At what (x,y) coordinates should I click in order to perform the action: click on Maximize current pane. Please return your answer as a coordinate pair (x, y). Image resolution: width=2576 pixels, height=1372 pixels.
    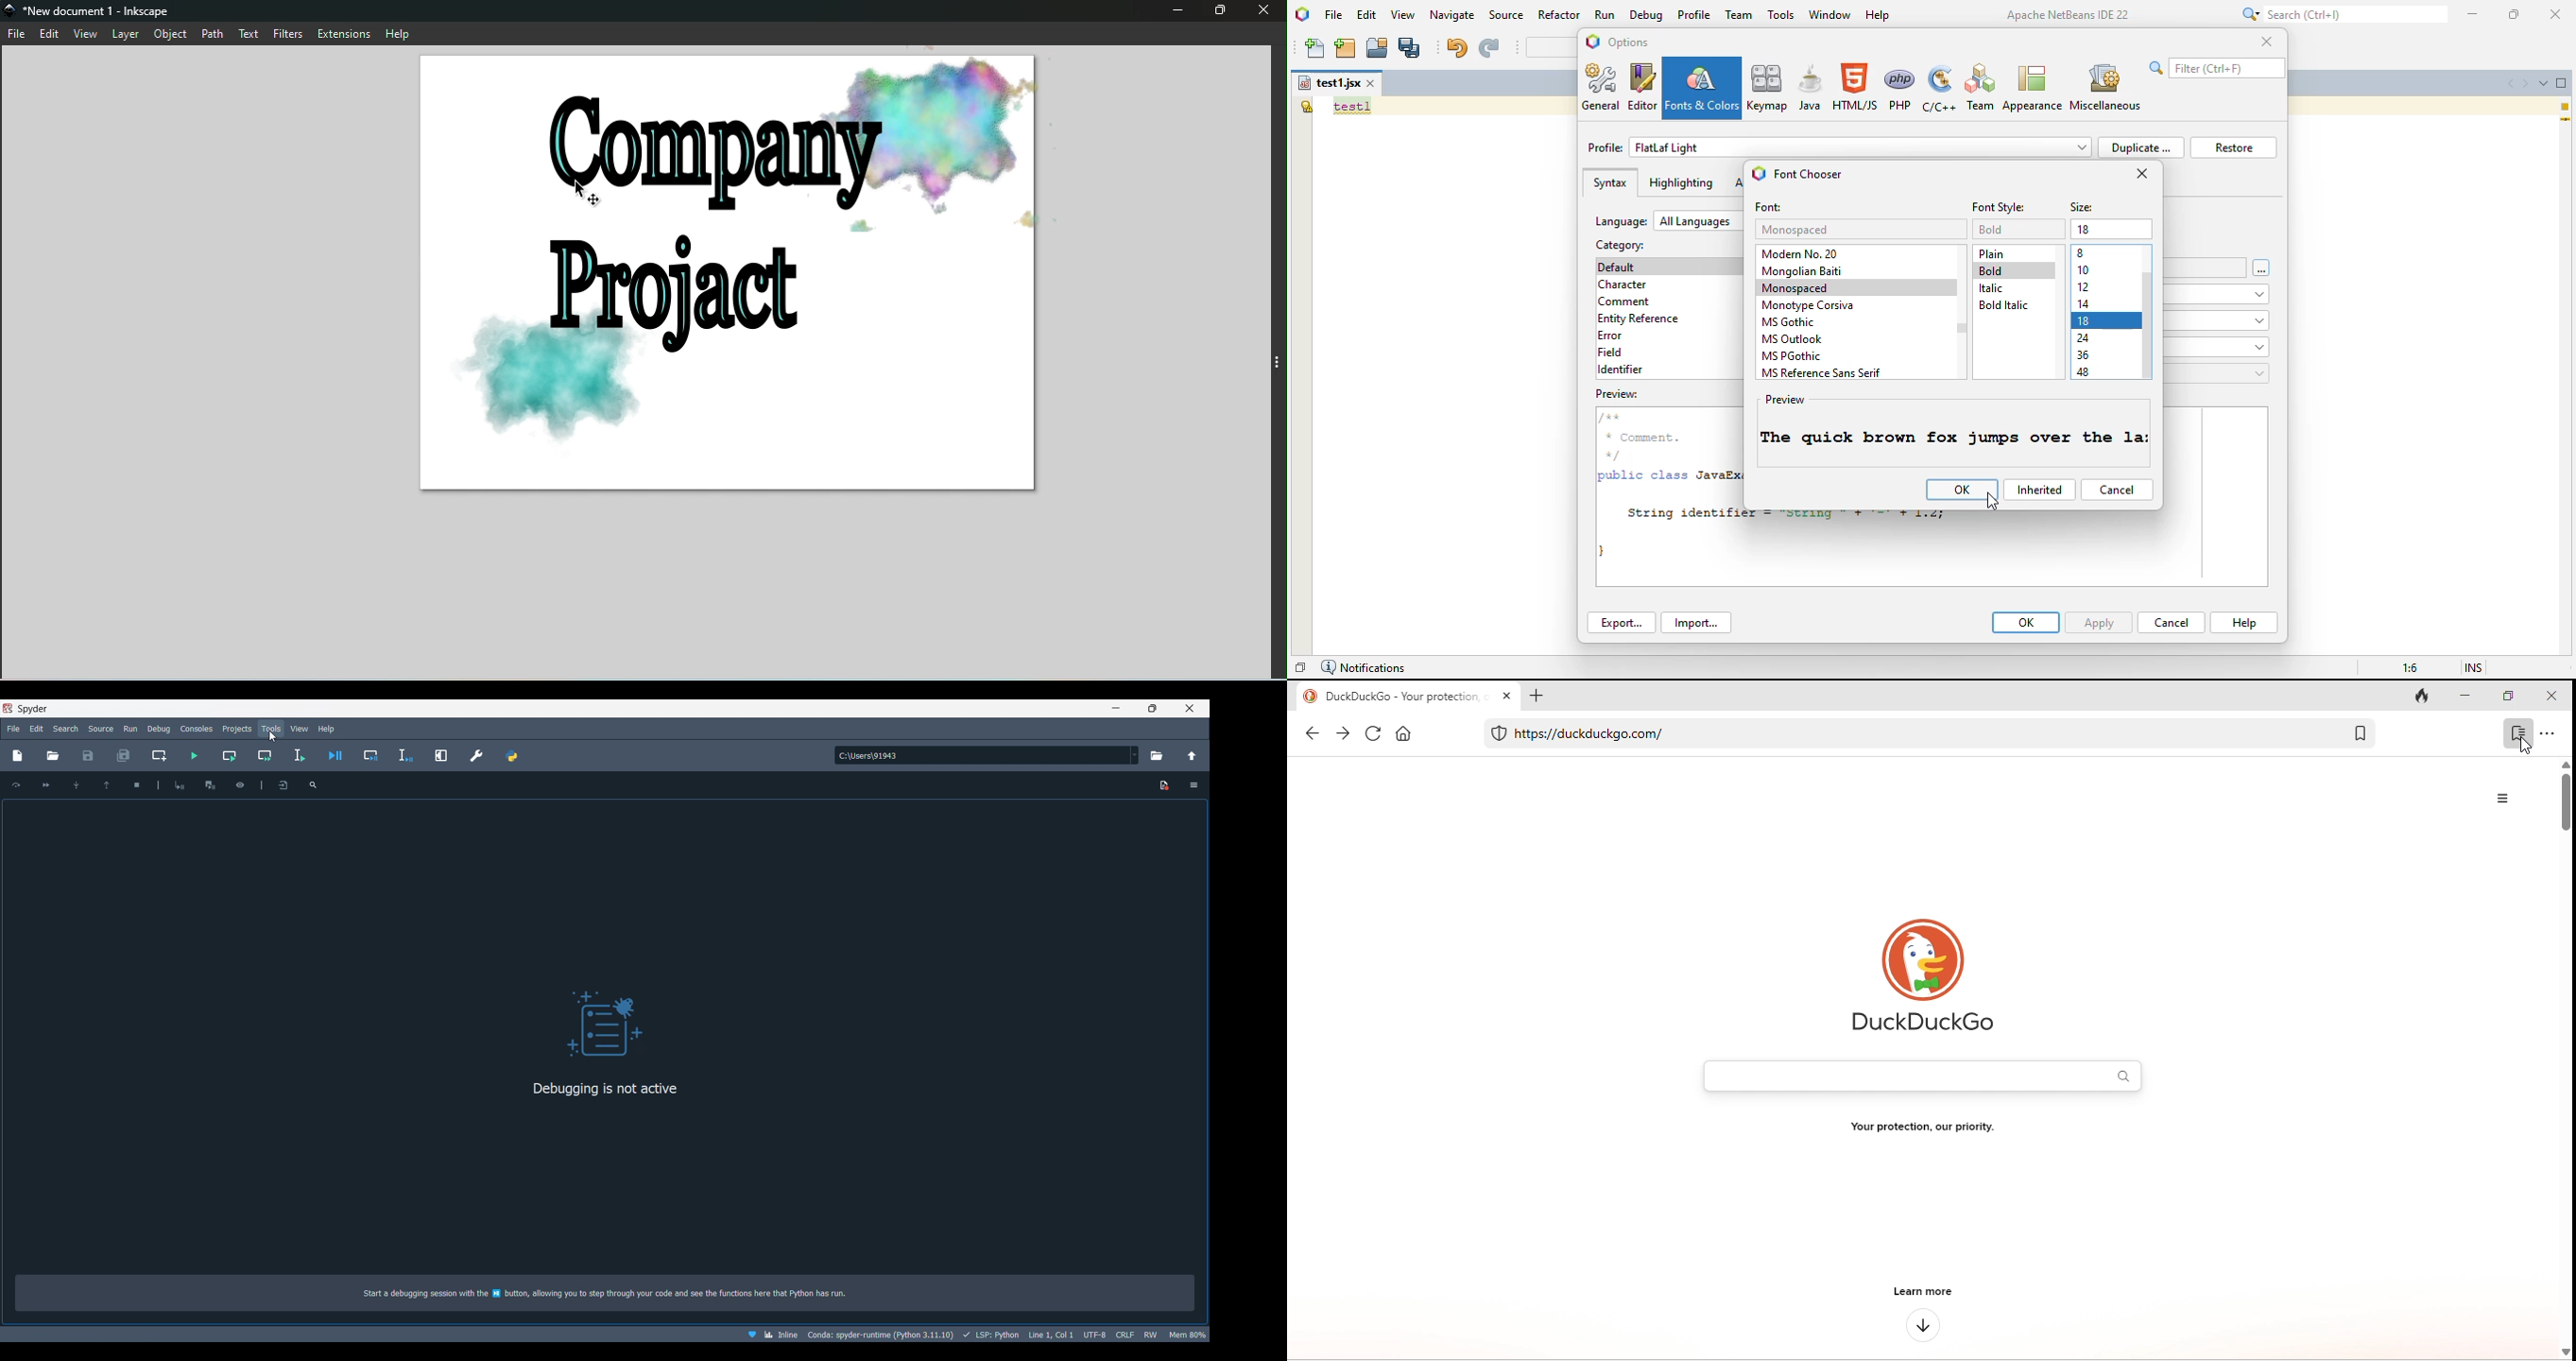
    Looking at the image, I should click on (441, 755).